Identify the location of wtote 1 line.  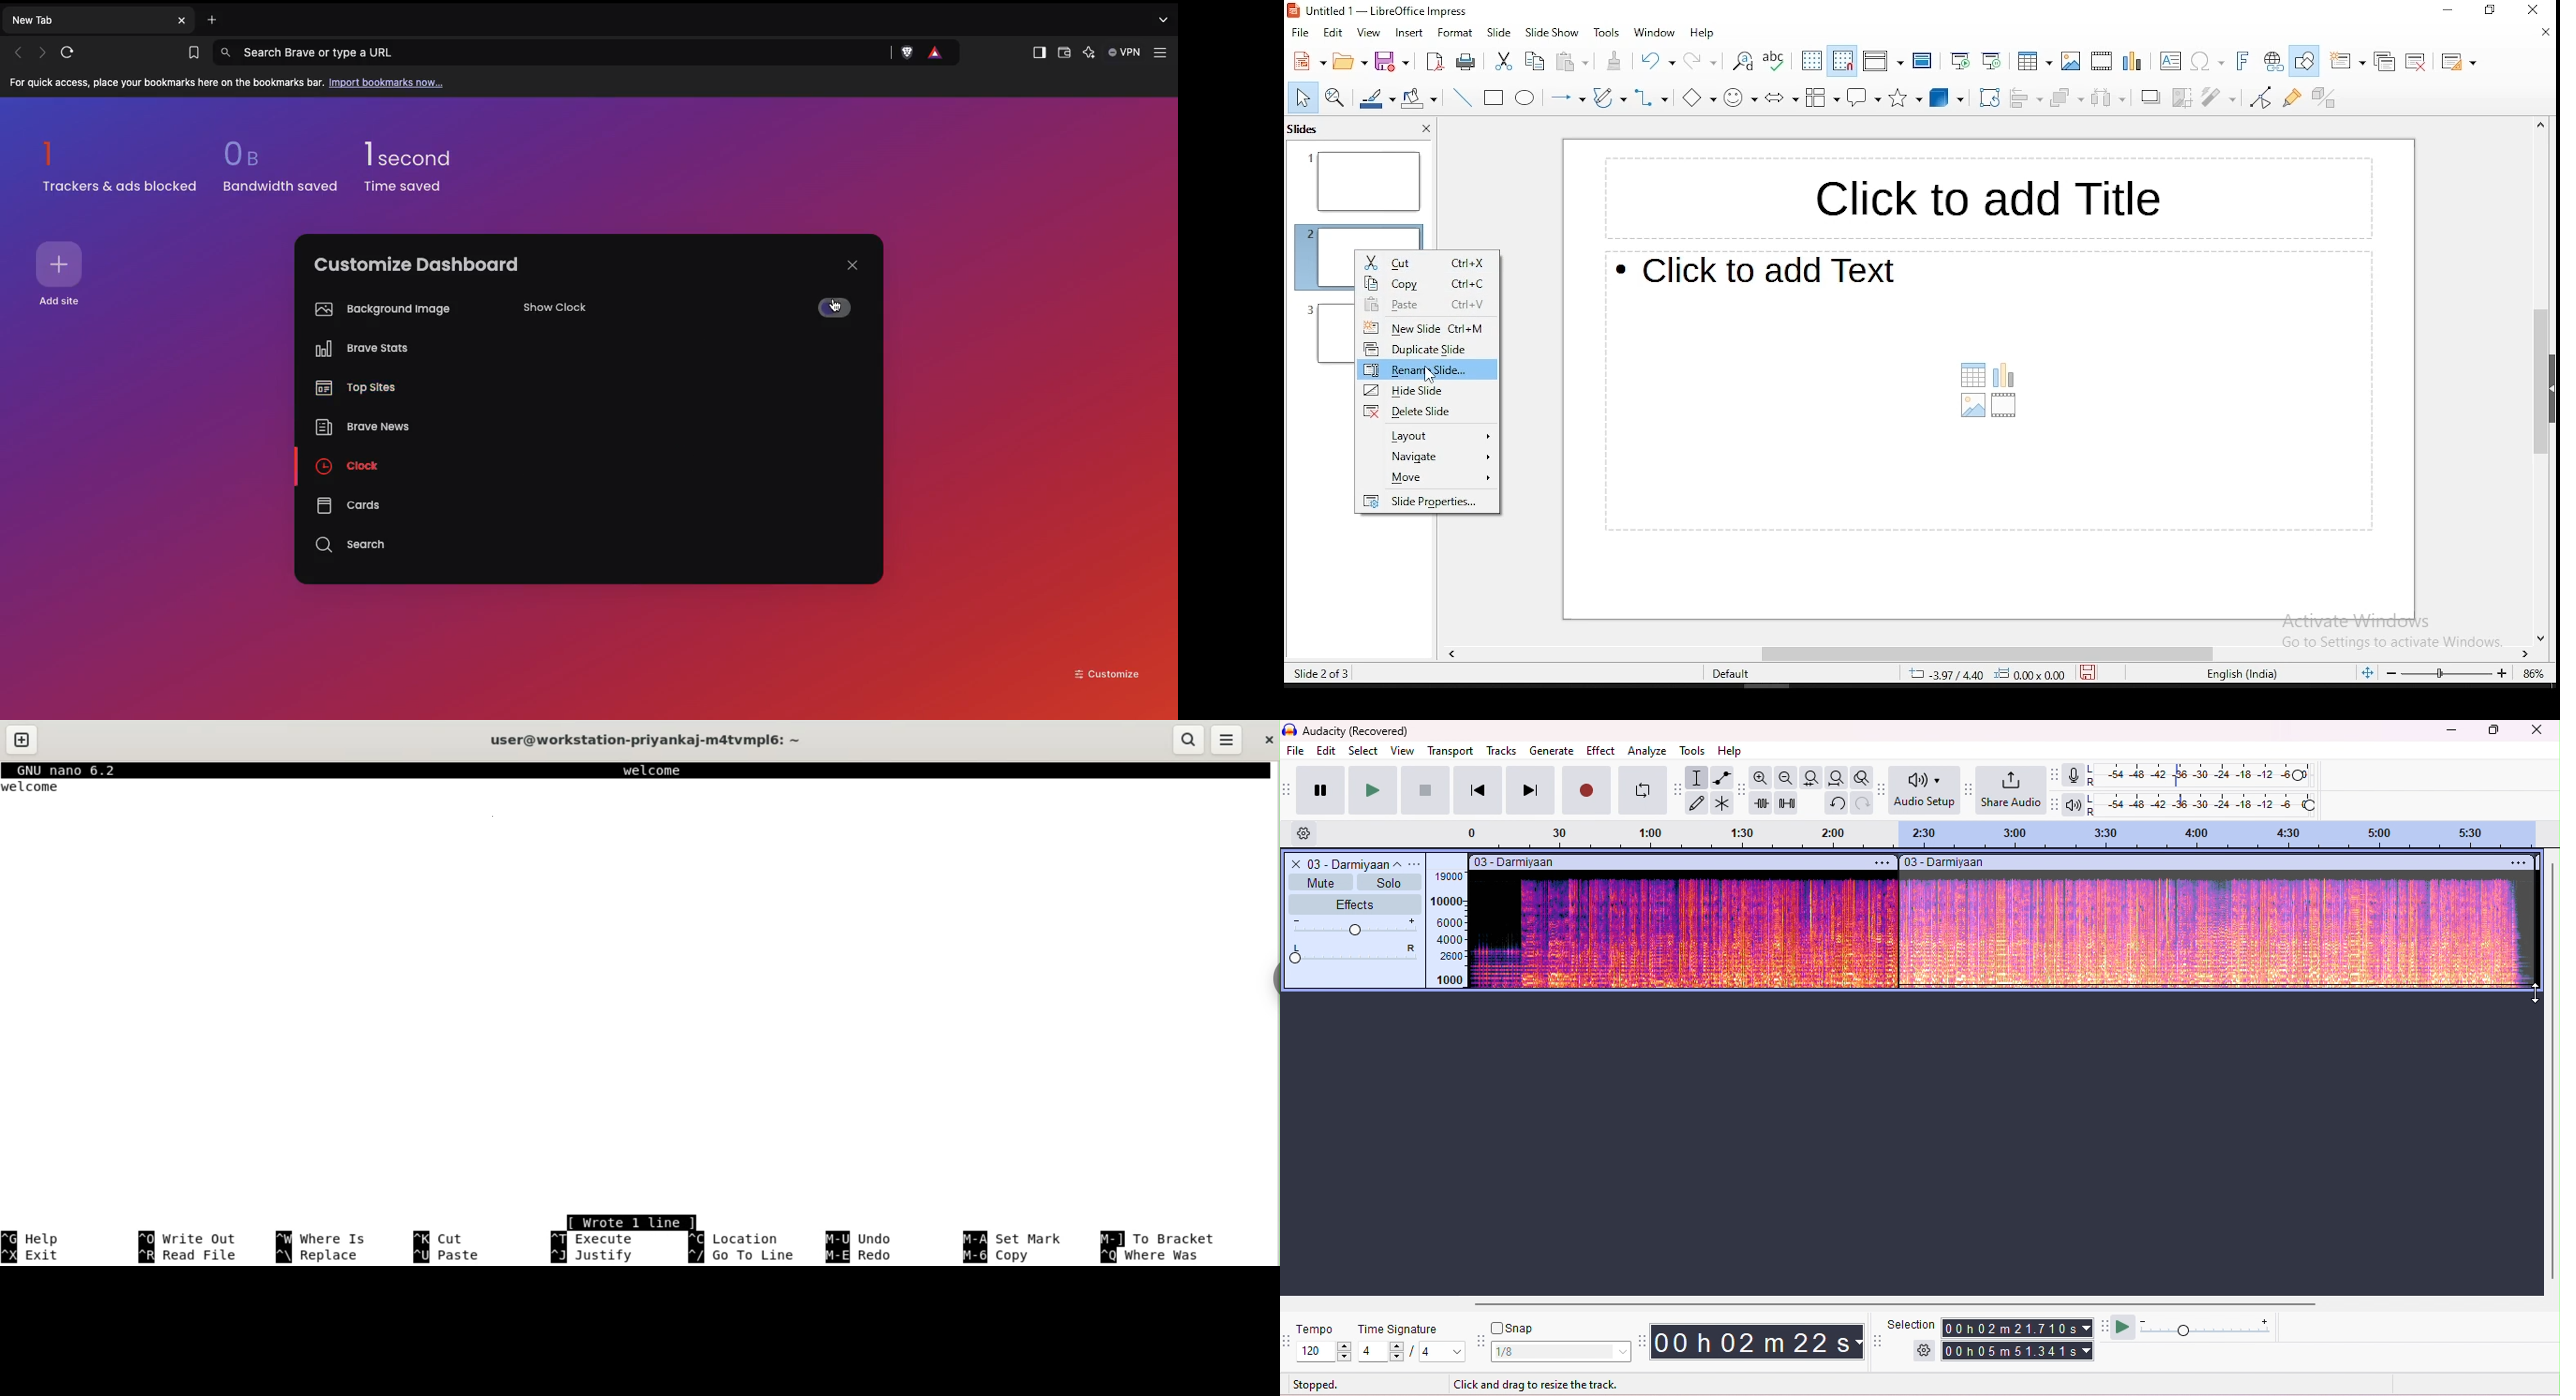
(633, 1222).